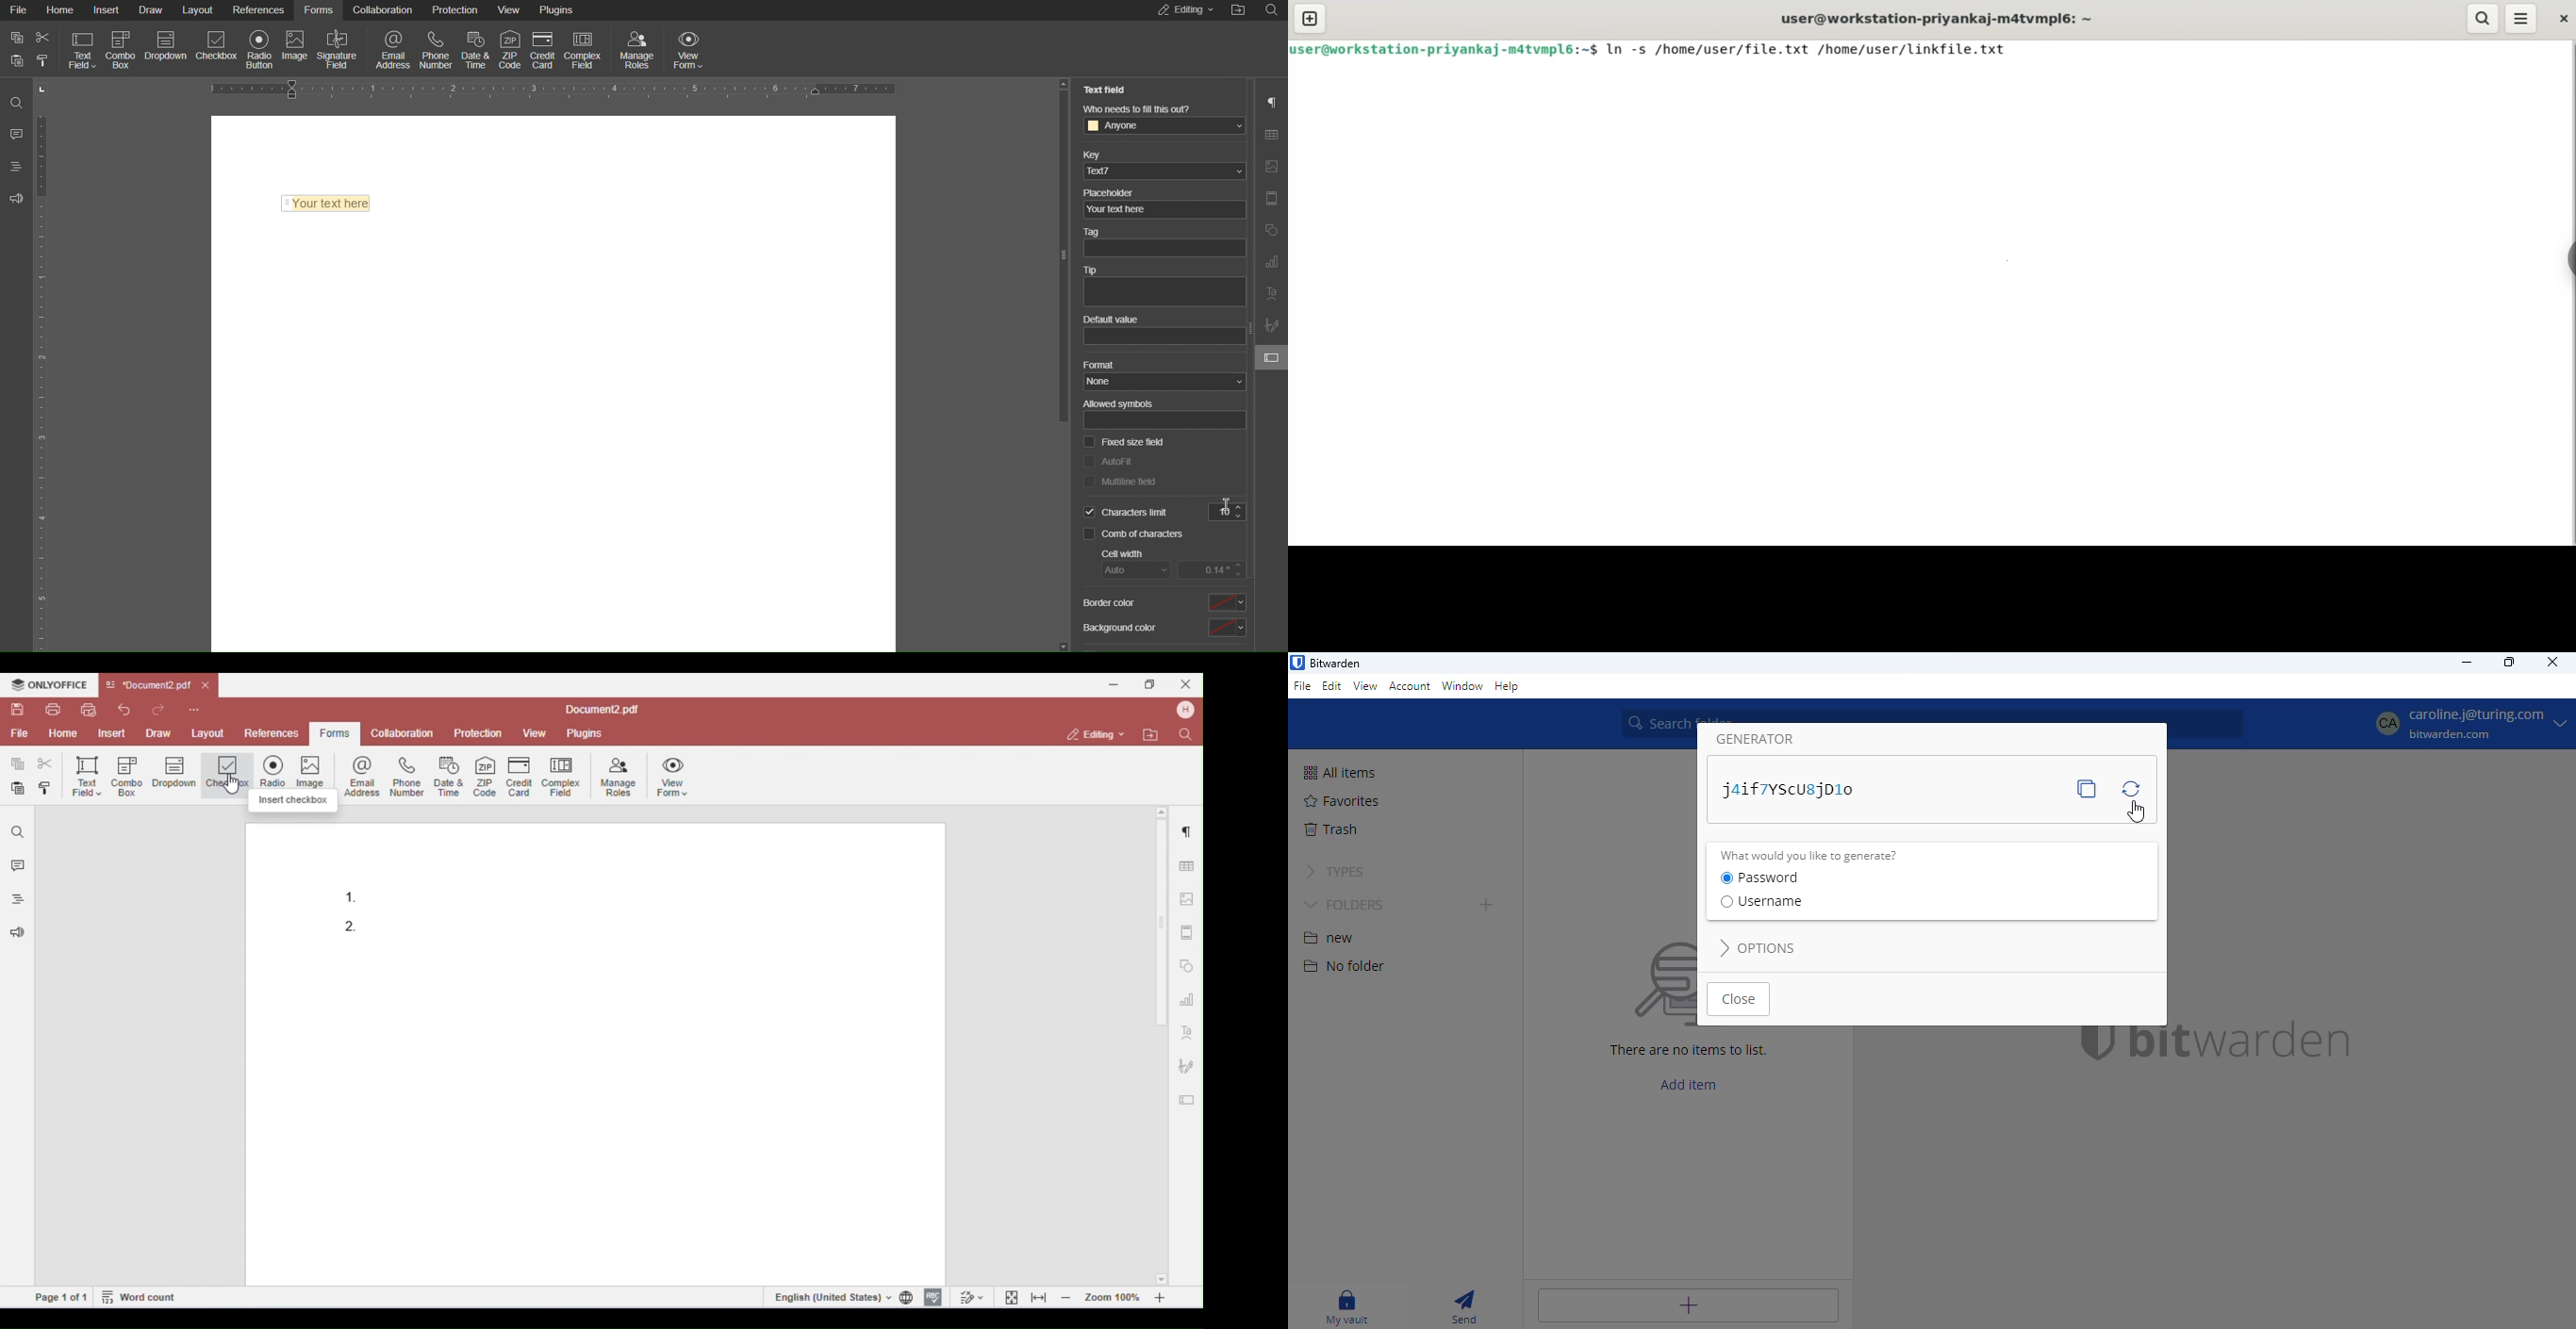  What do you see at coordinates (17, 10) in the screenshot?
I see `File` at bounding box center [17, 10].